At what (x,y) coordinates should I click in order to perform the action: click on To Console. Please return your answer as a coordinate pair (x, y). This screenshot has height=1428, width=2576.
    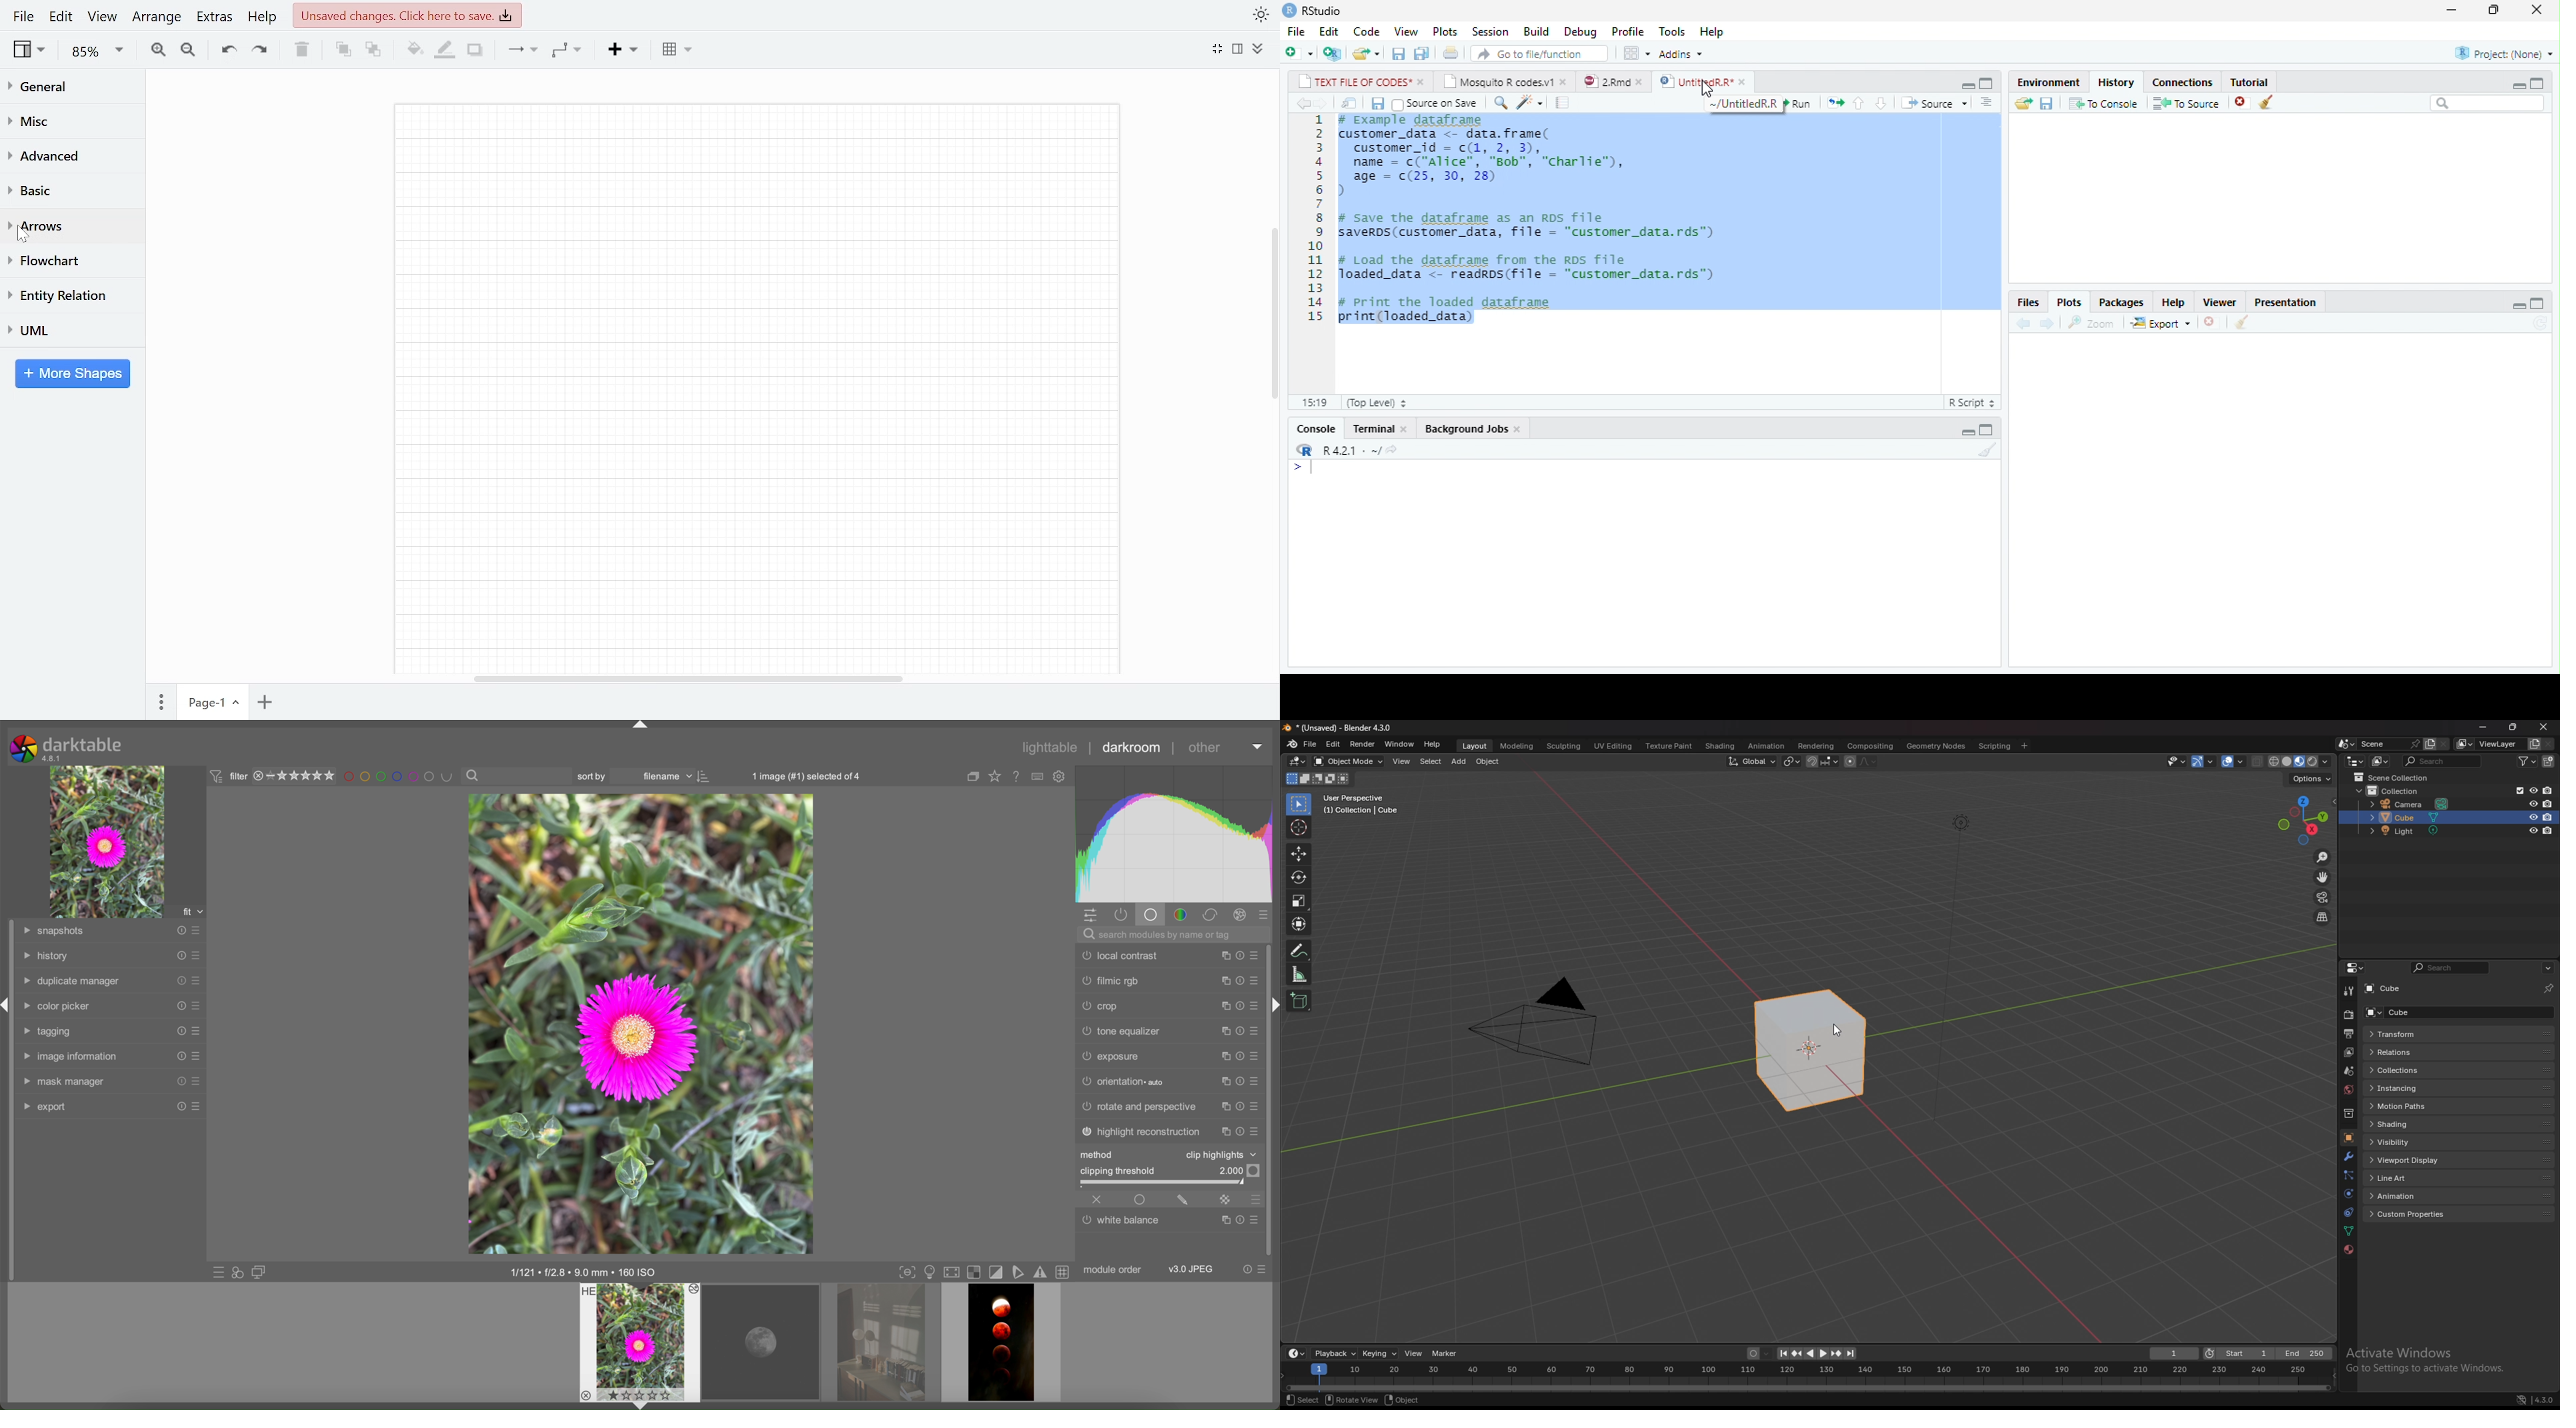
    Looking at the image, I should click on (2103, 103).